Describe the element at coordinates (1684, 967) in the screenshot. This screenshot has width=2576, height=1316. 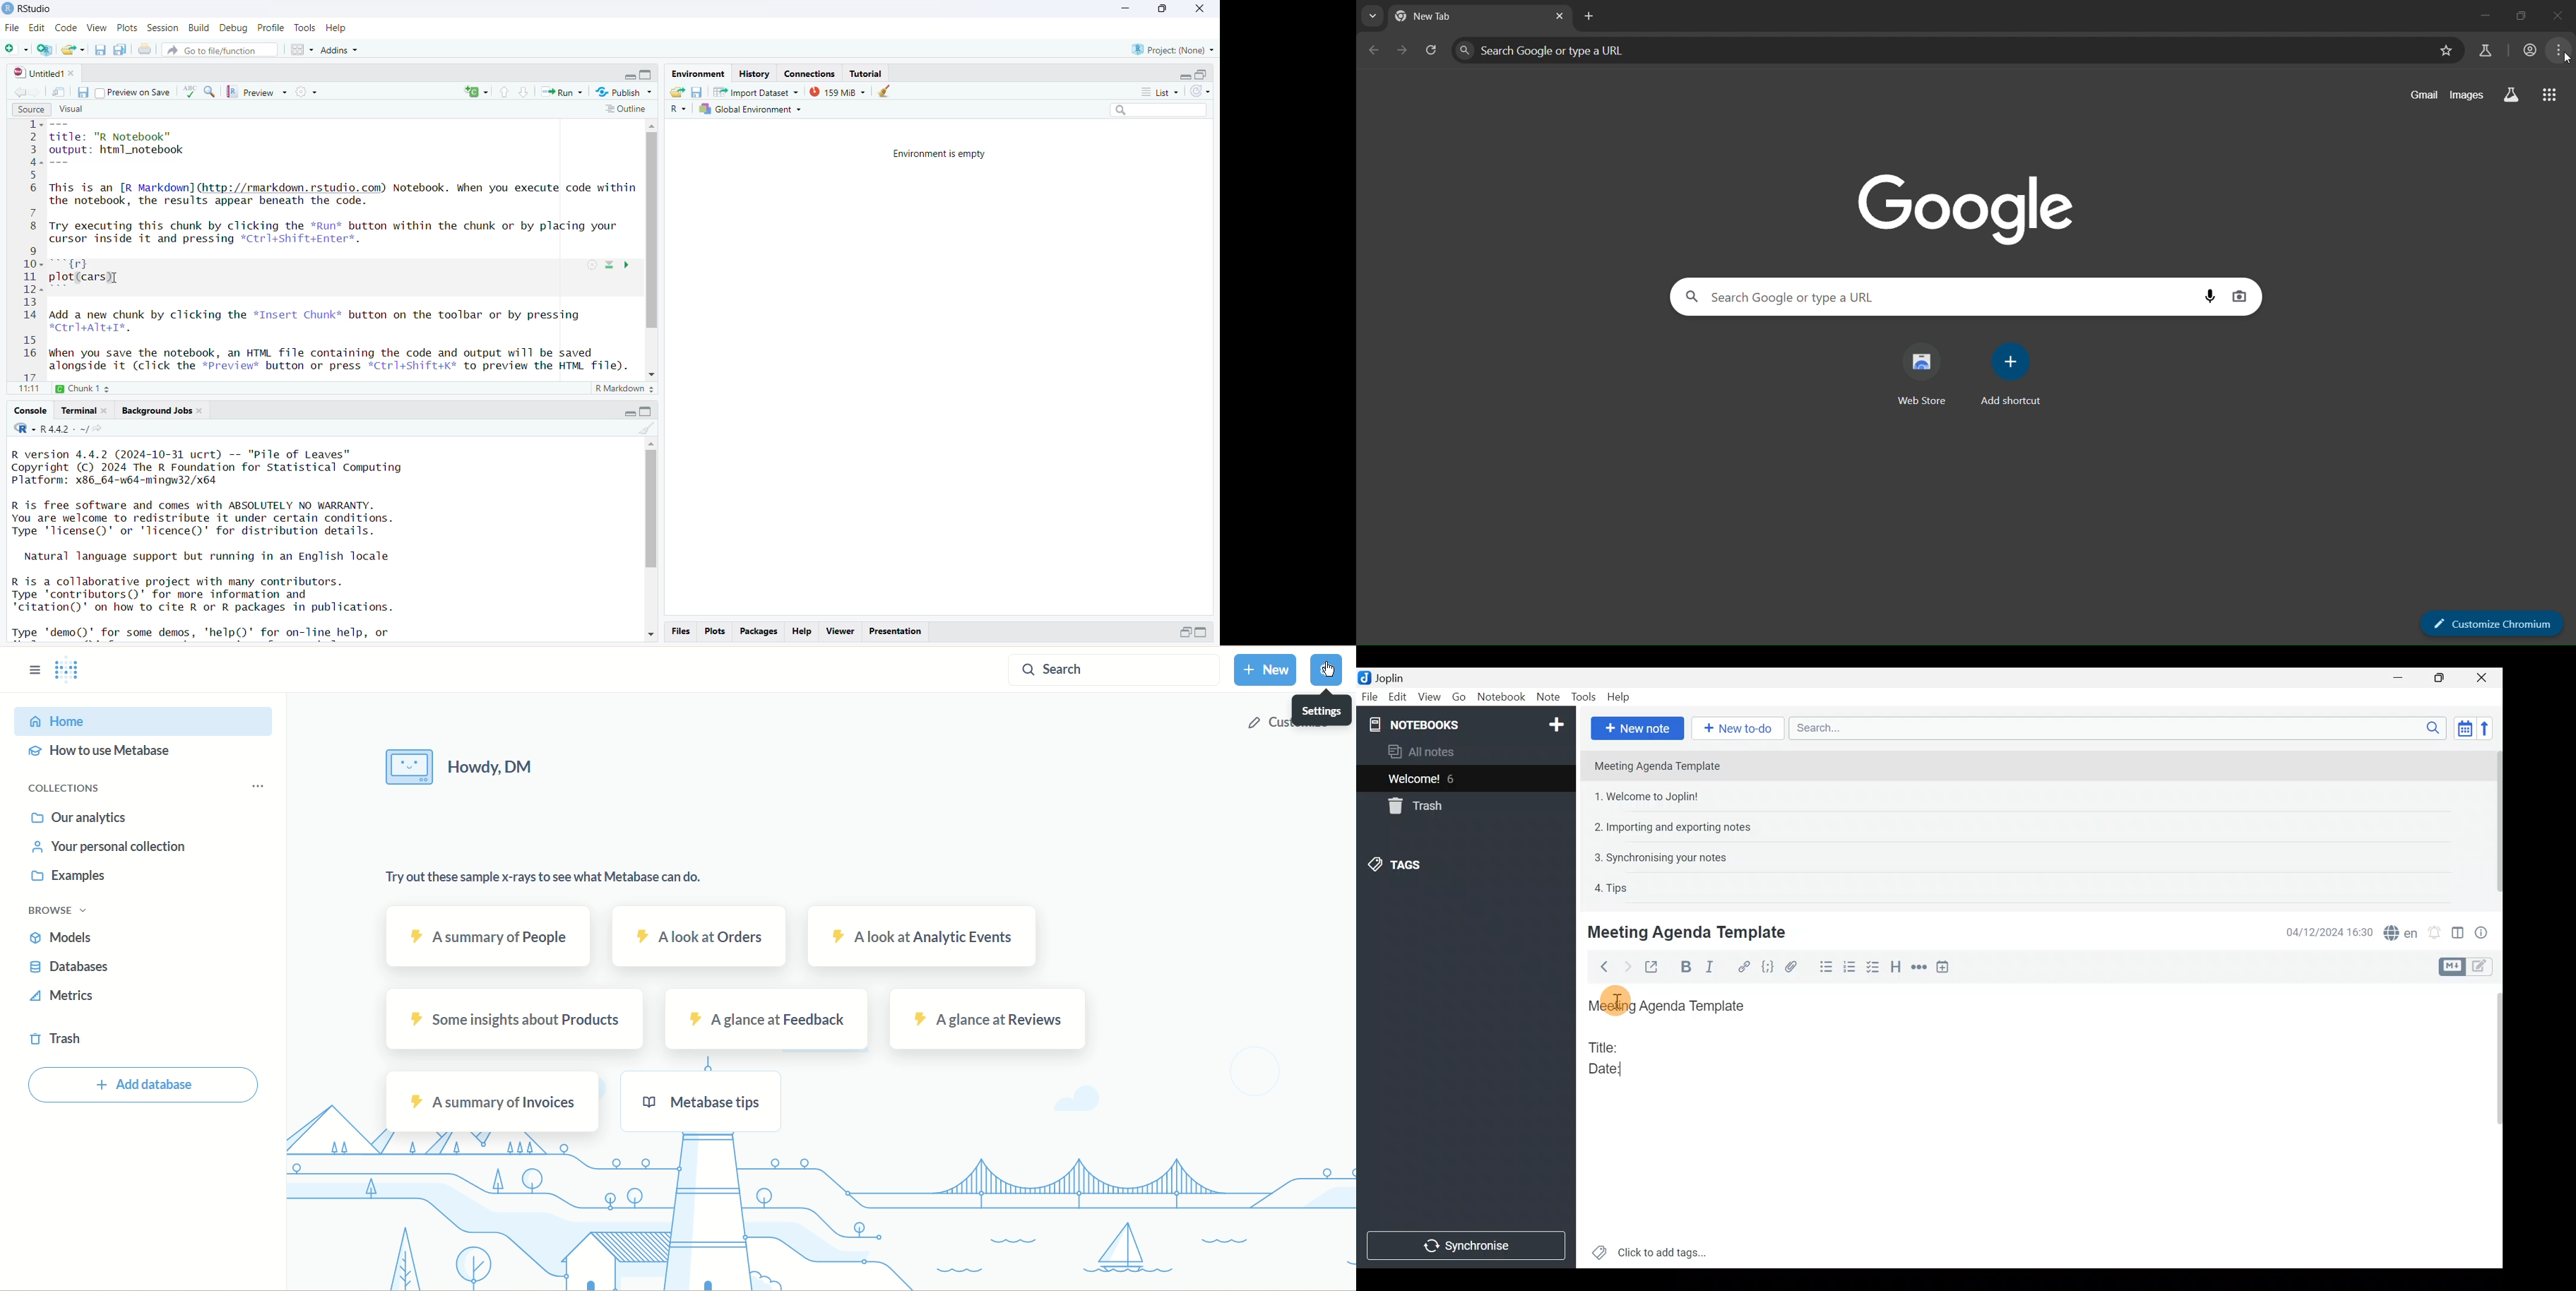
I see `Bold` at that location.